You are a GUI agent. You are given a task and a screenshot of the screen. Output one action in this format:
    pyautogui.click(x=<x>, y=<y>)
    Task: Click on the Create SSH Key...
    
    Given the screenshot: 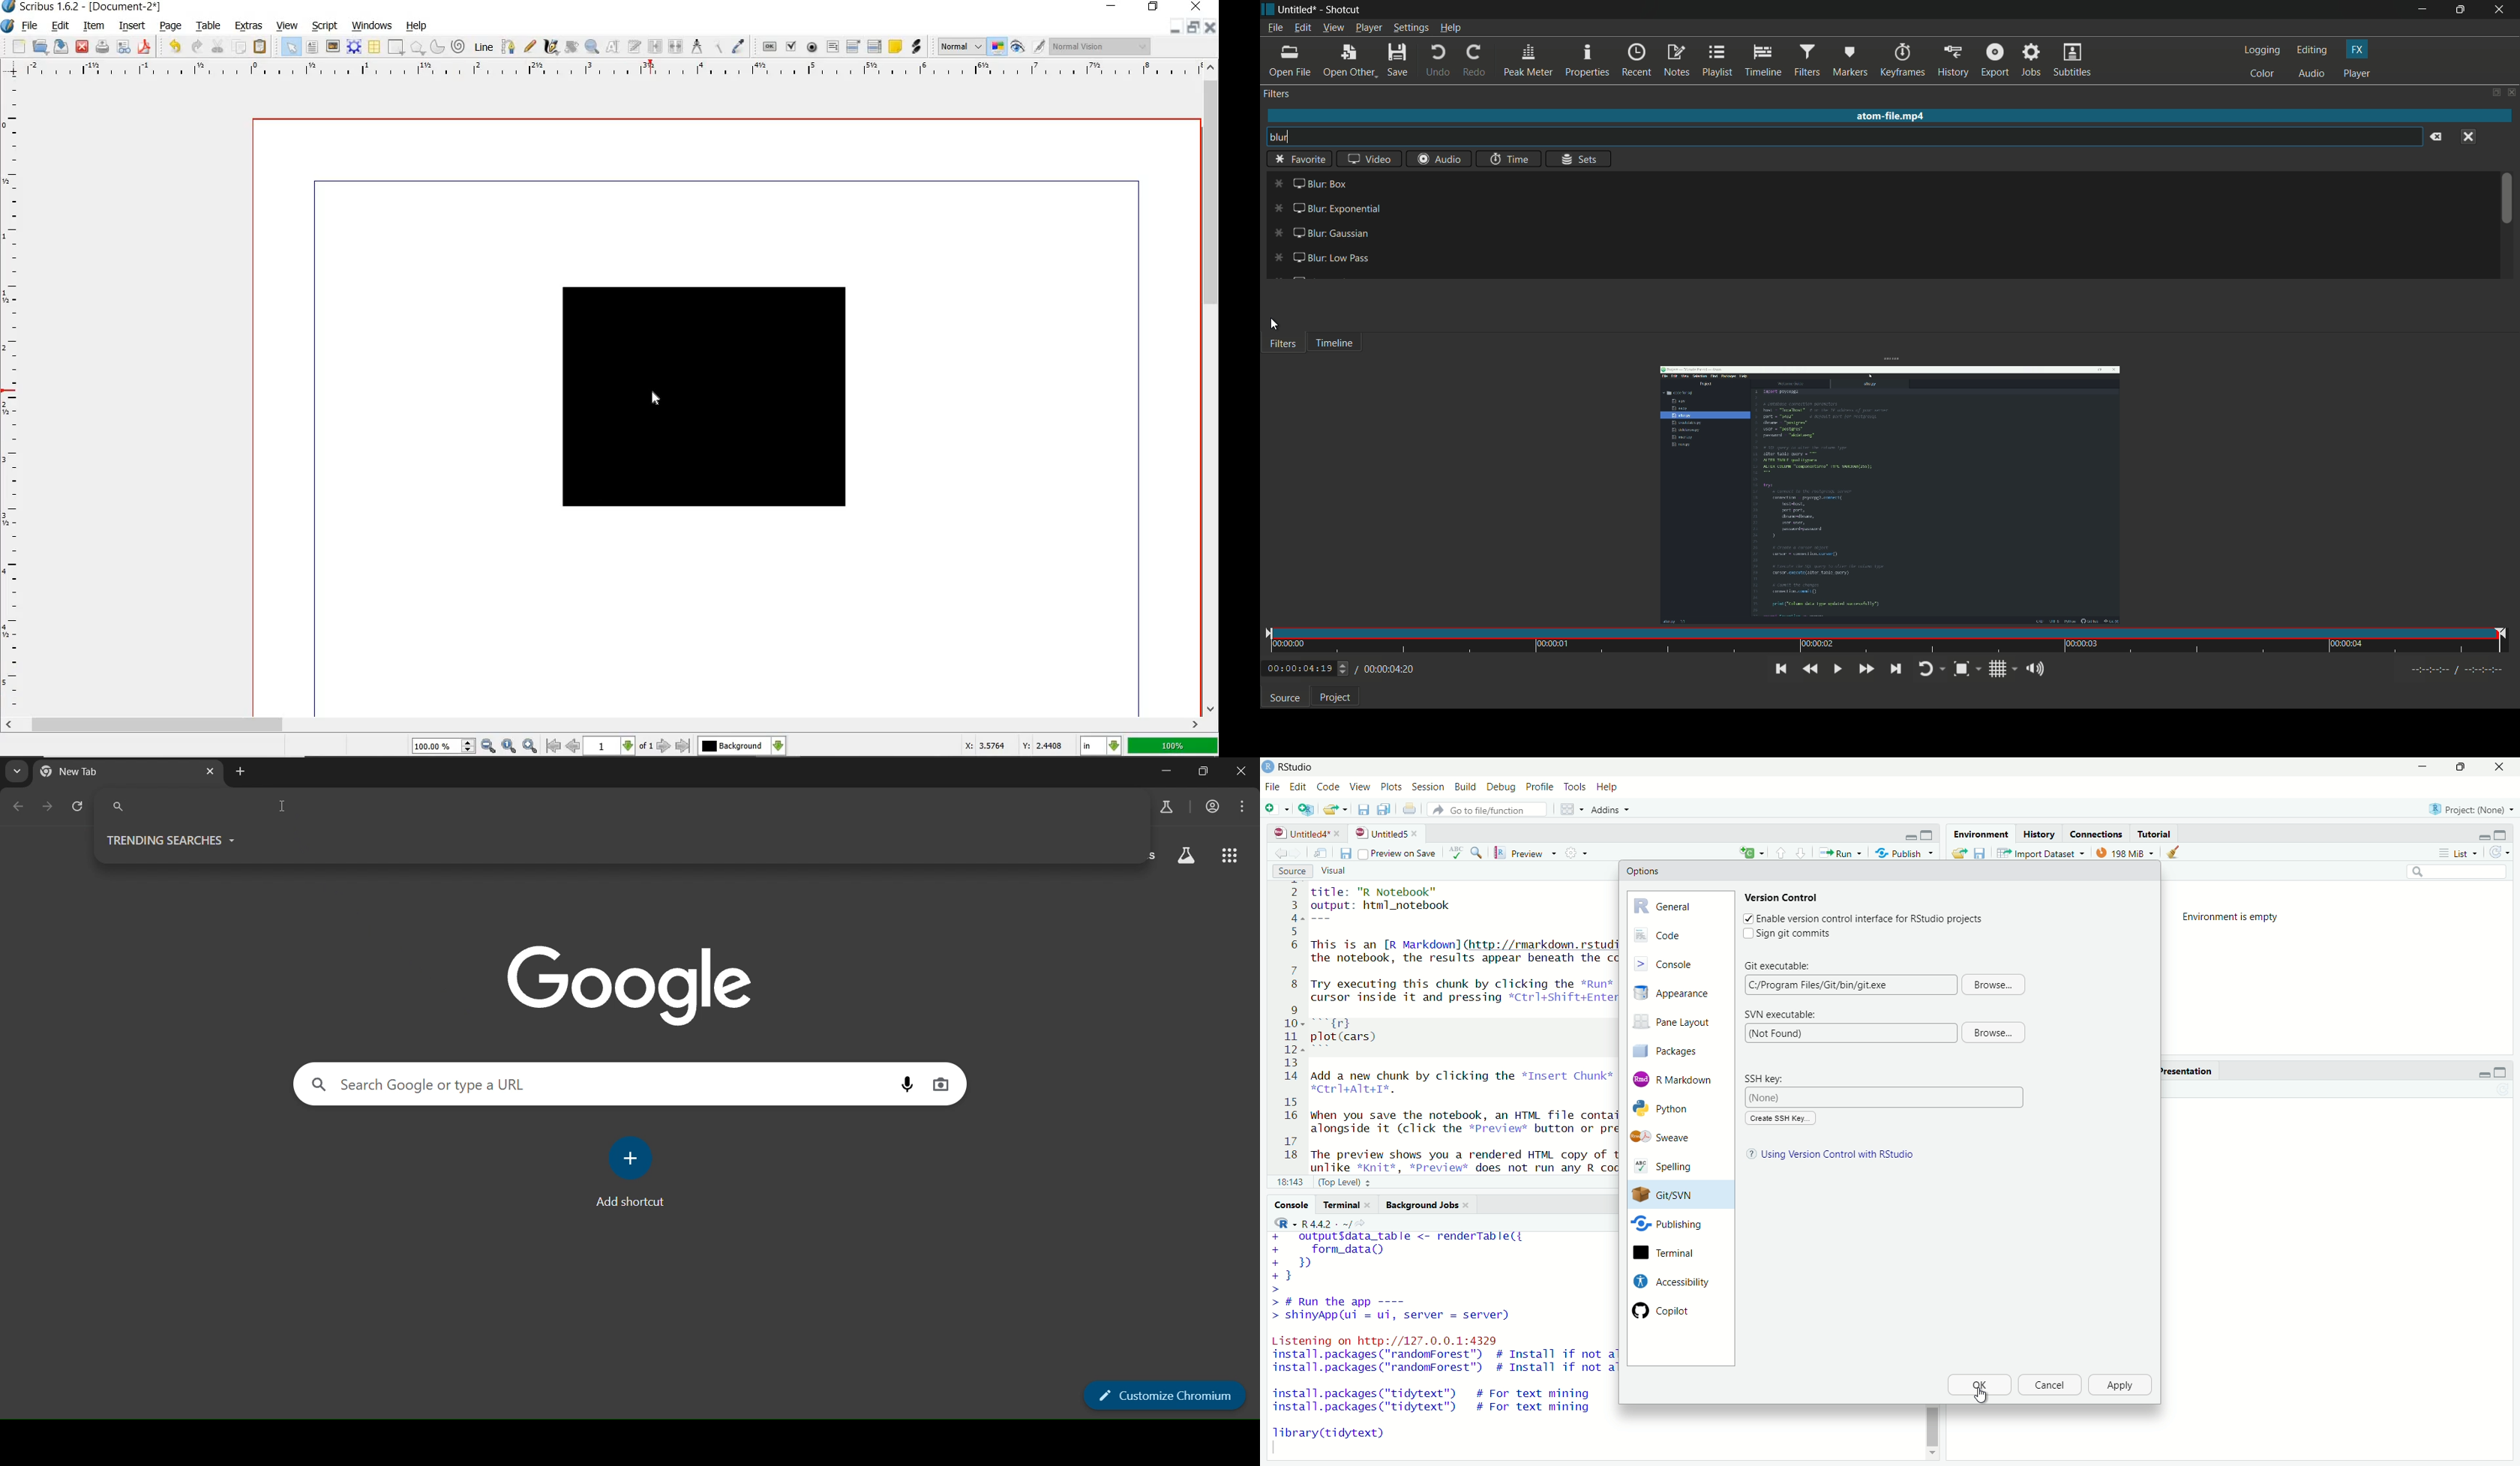 What is the action you would take?
    pyautogui.click(x=1780, y=1118)
    